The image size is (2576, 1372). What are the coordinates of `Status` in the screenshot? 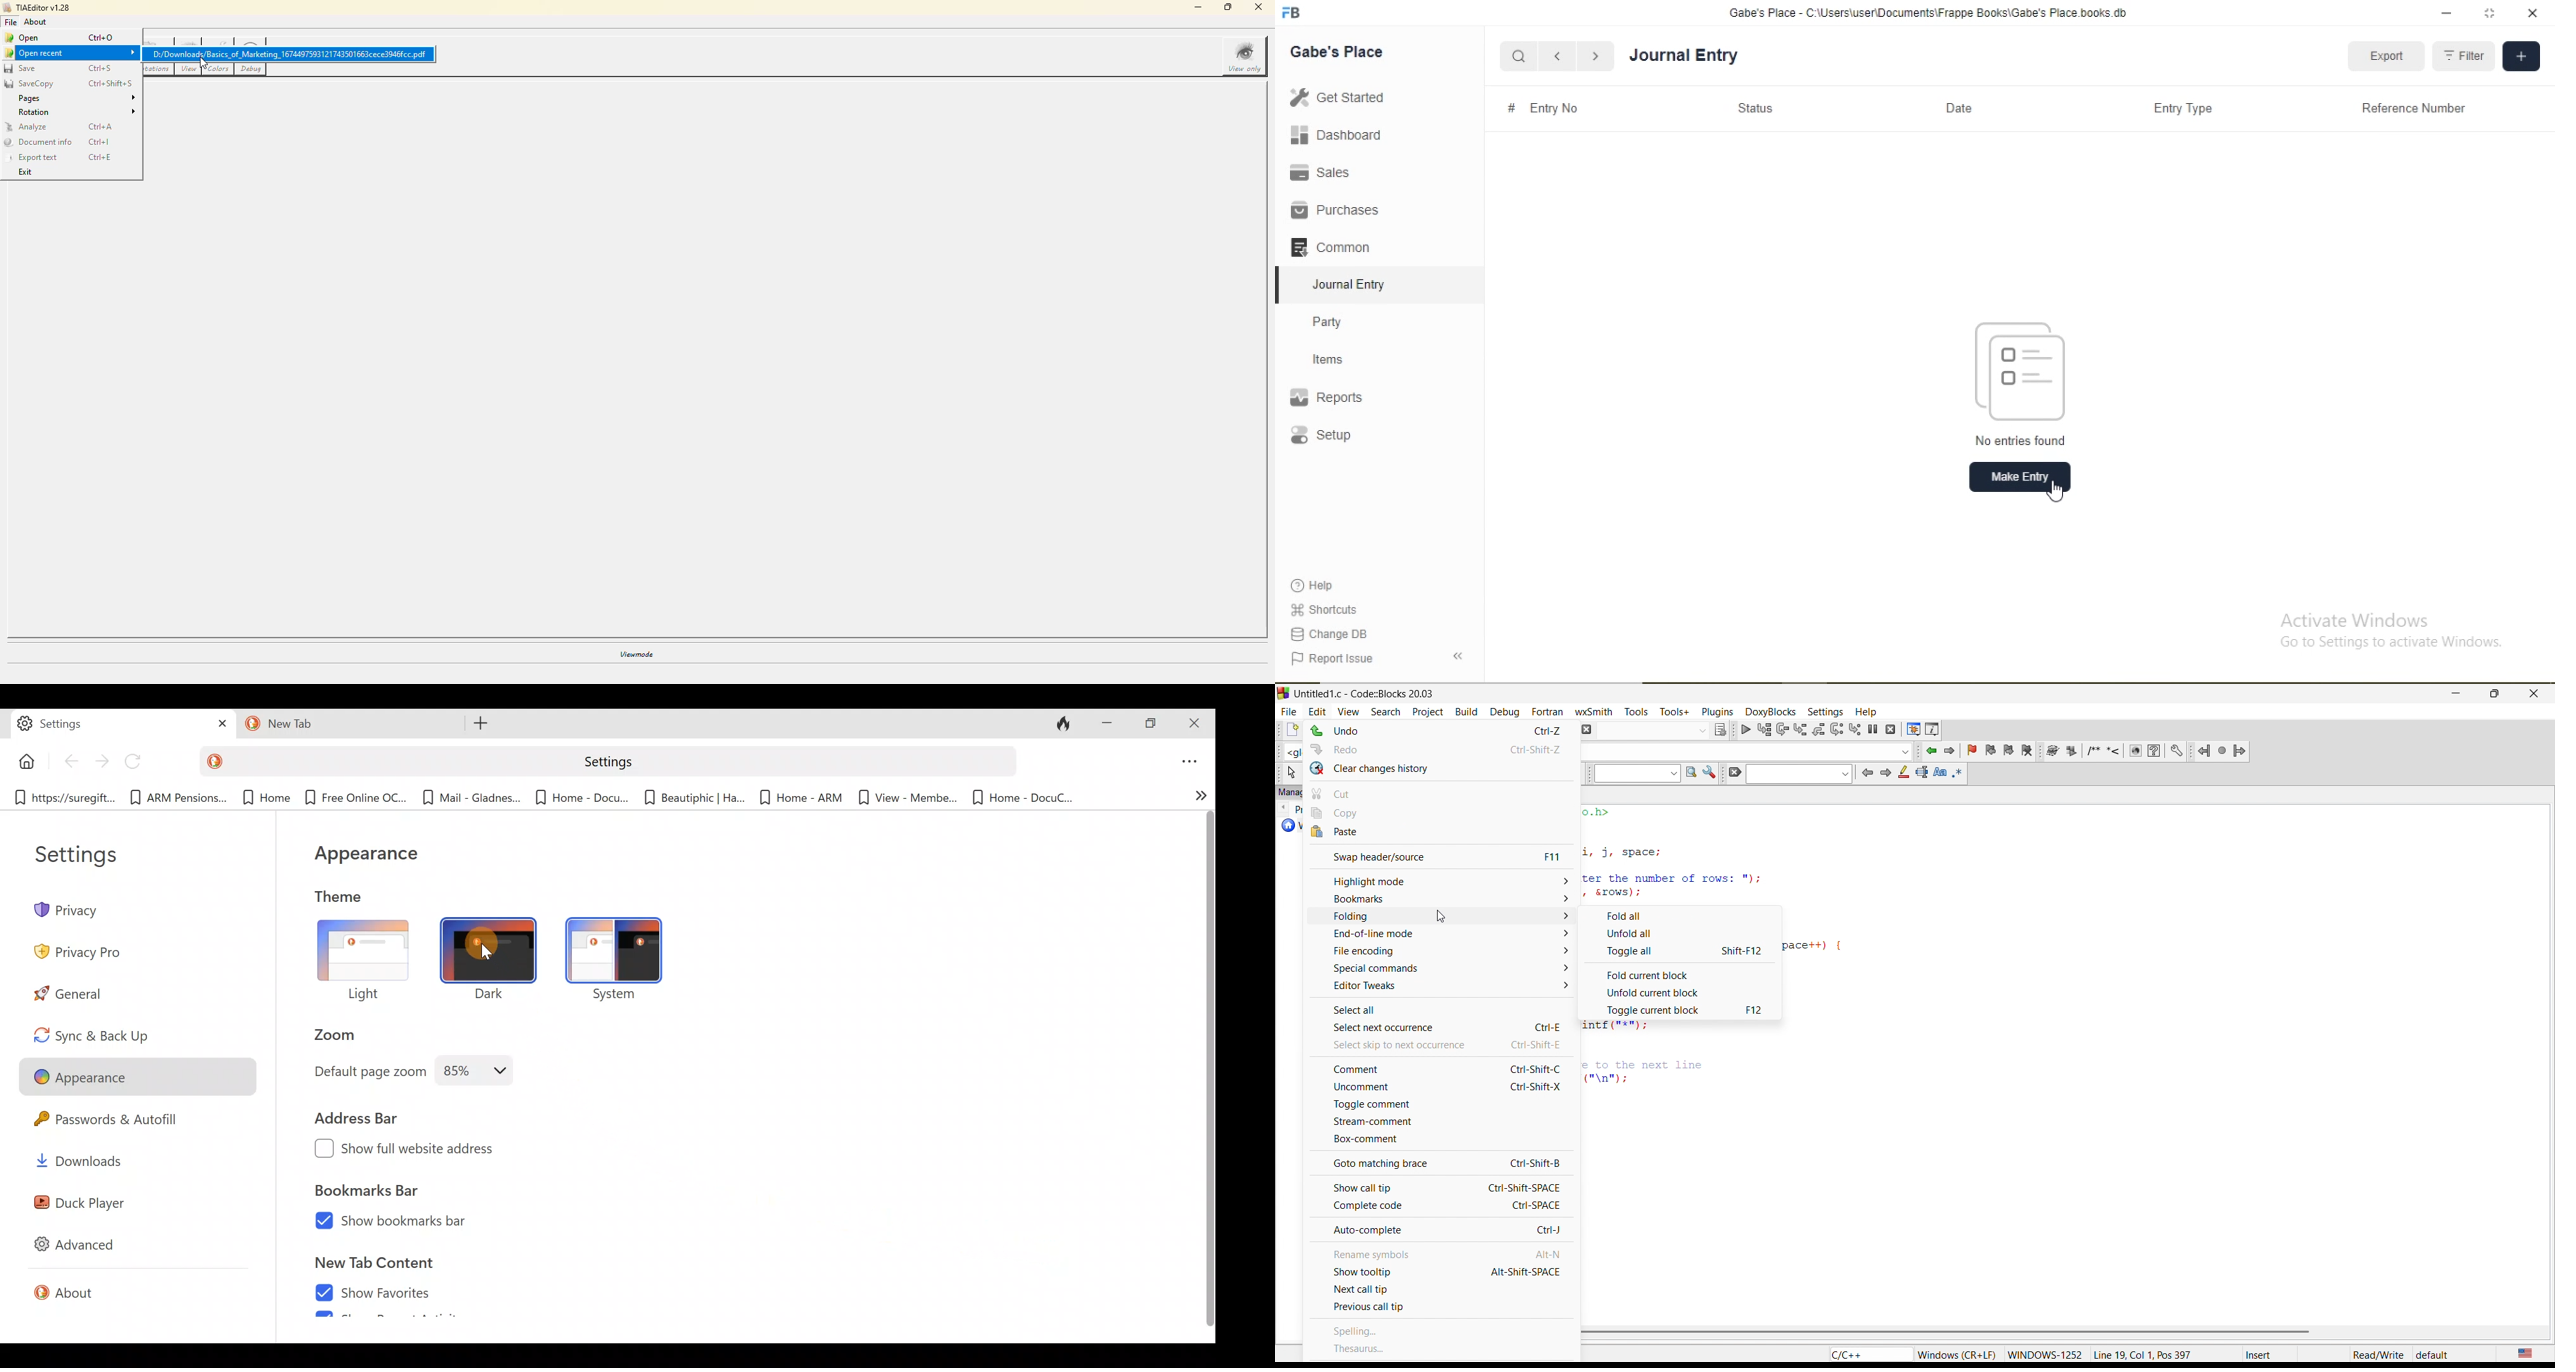 It's located at (1760, 109).